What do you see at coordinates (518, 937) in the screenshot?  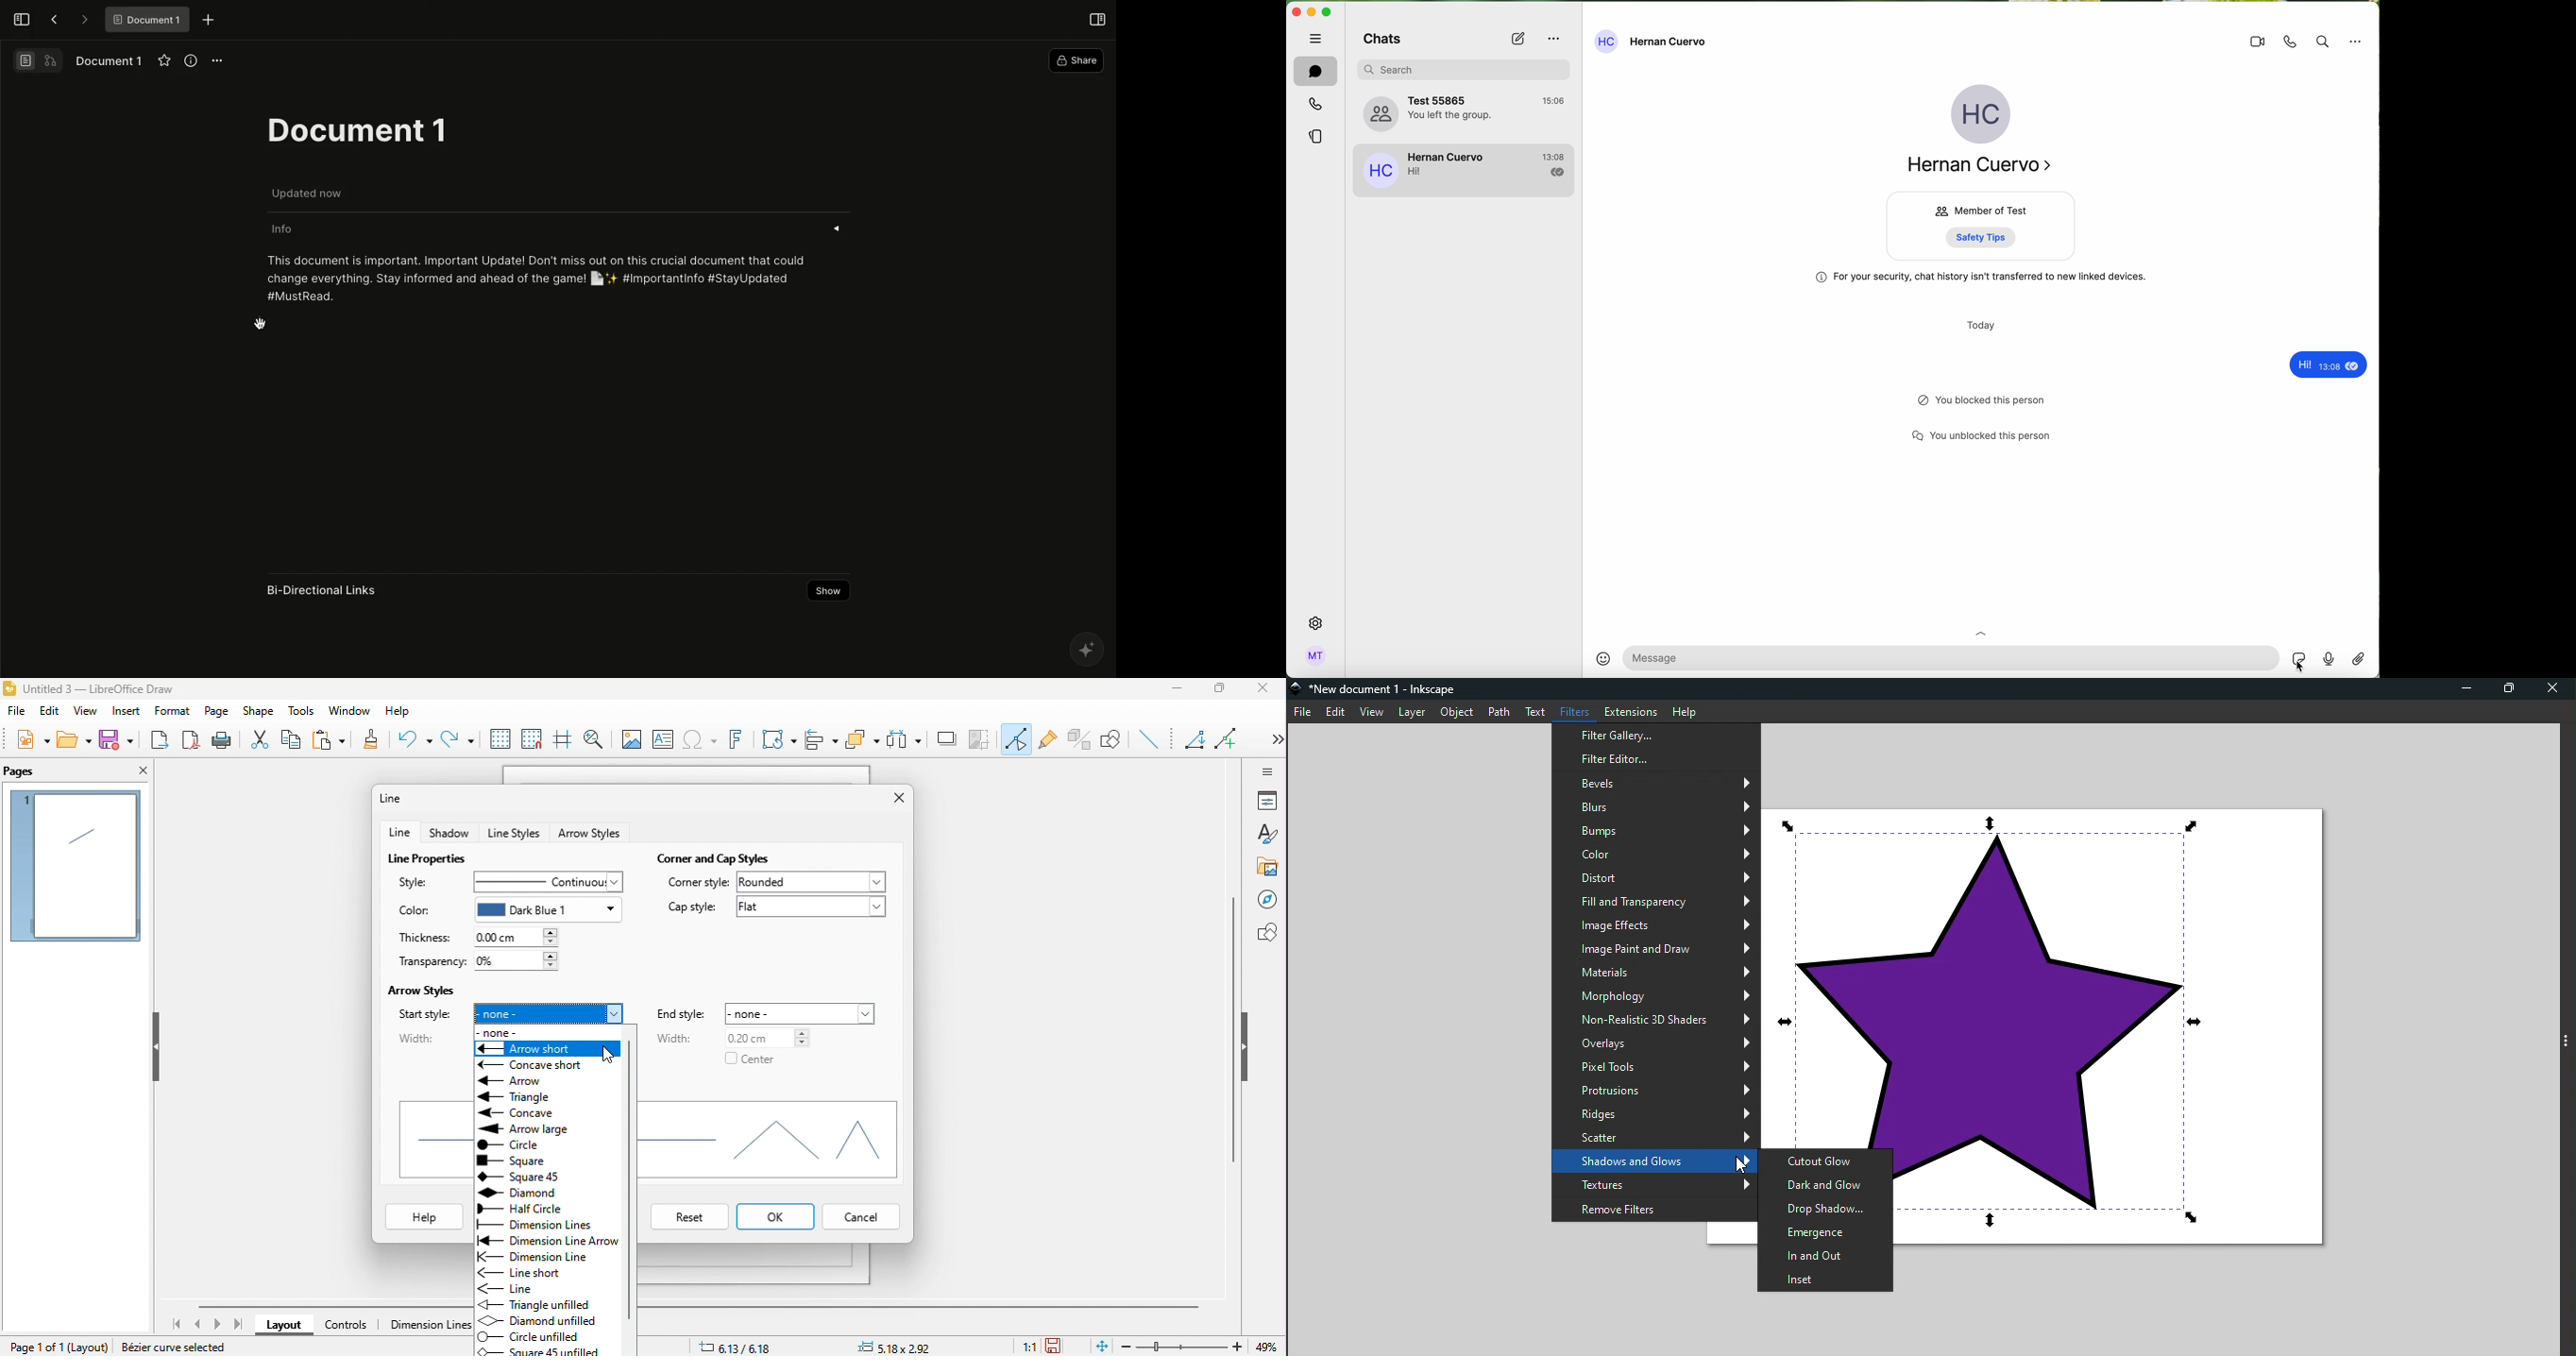 I see `0.00 cm` at bounding box center [518, 937].